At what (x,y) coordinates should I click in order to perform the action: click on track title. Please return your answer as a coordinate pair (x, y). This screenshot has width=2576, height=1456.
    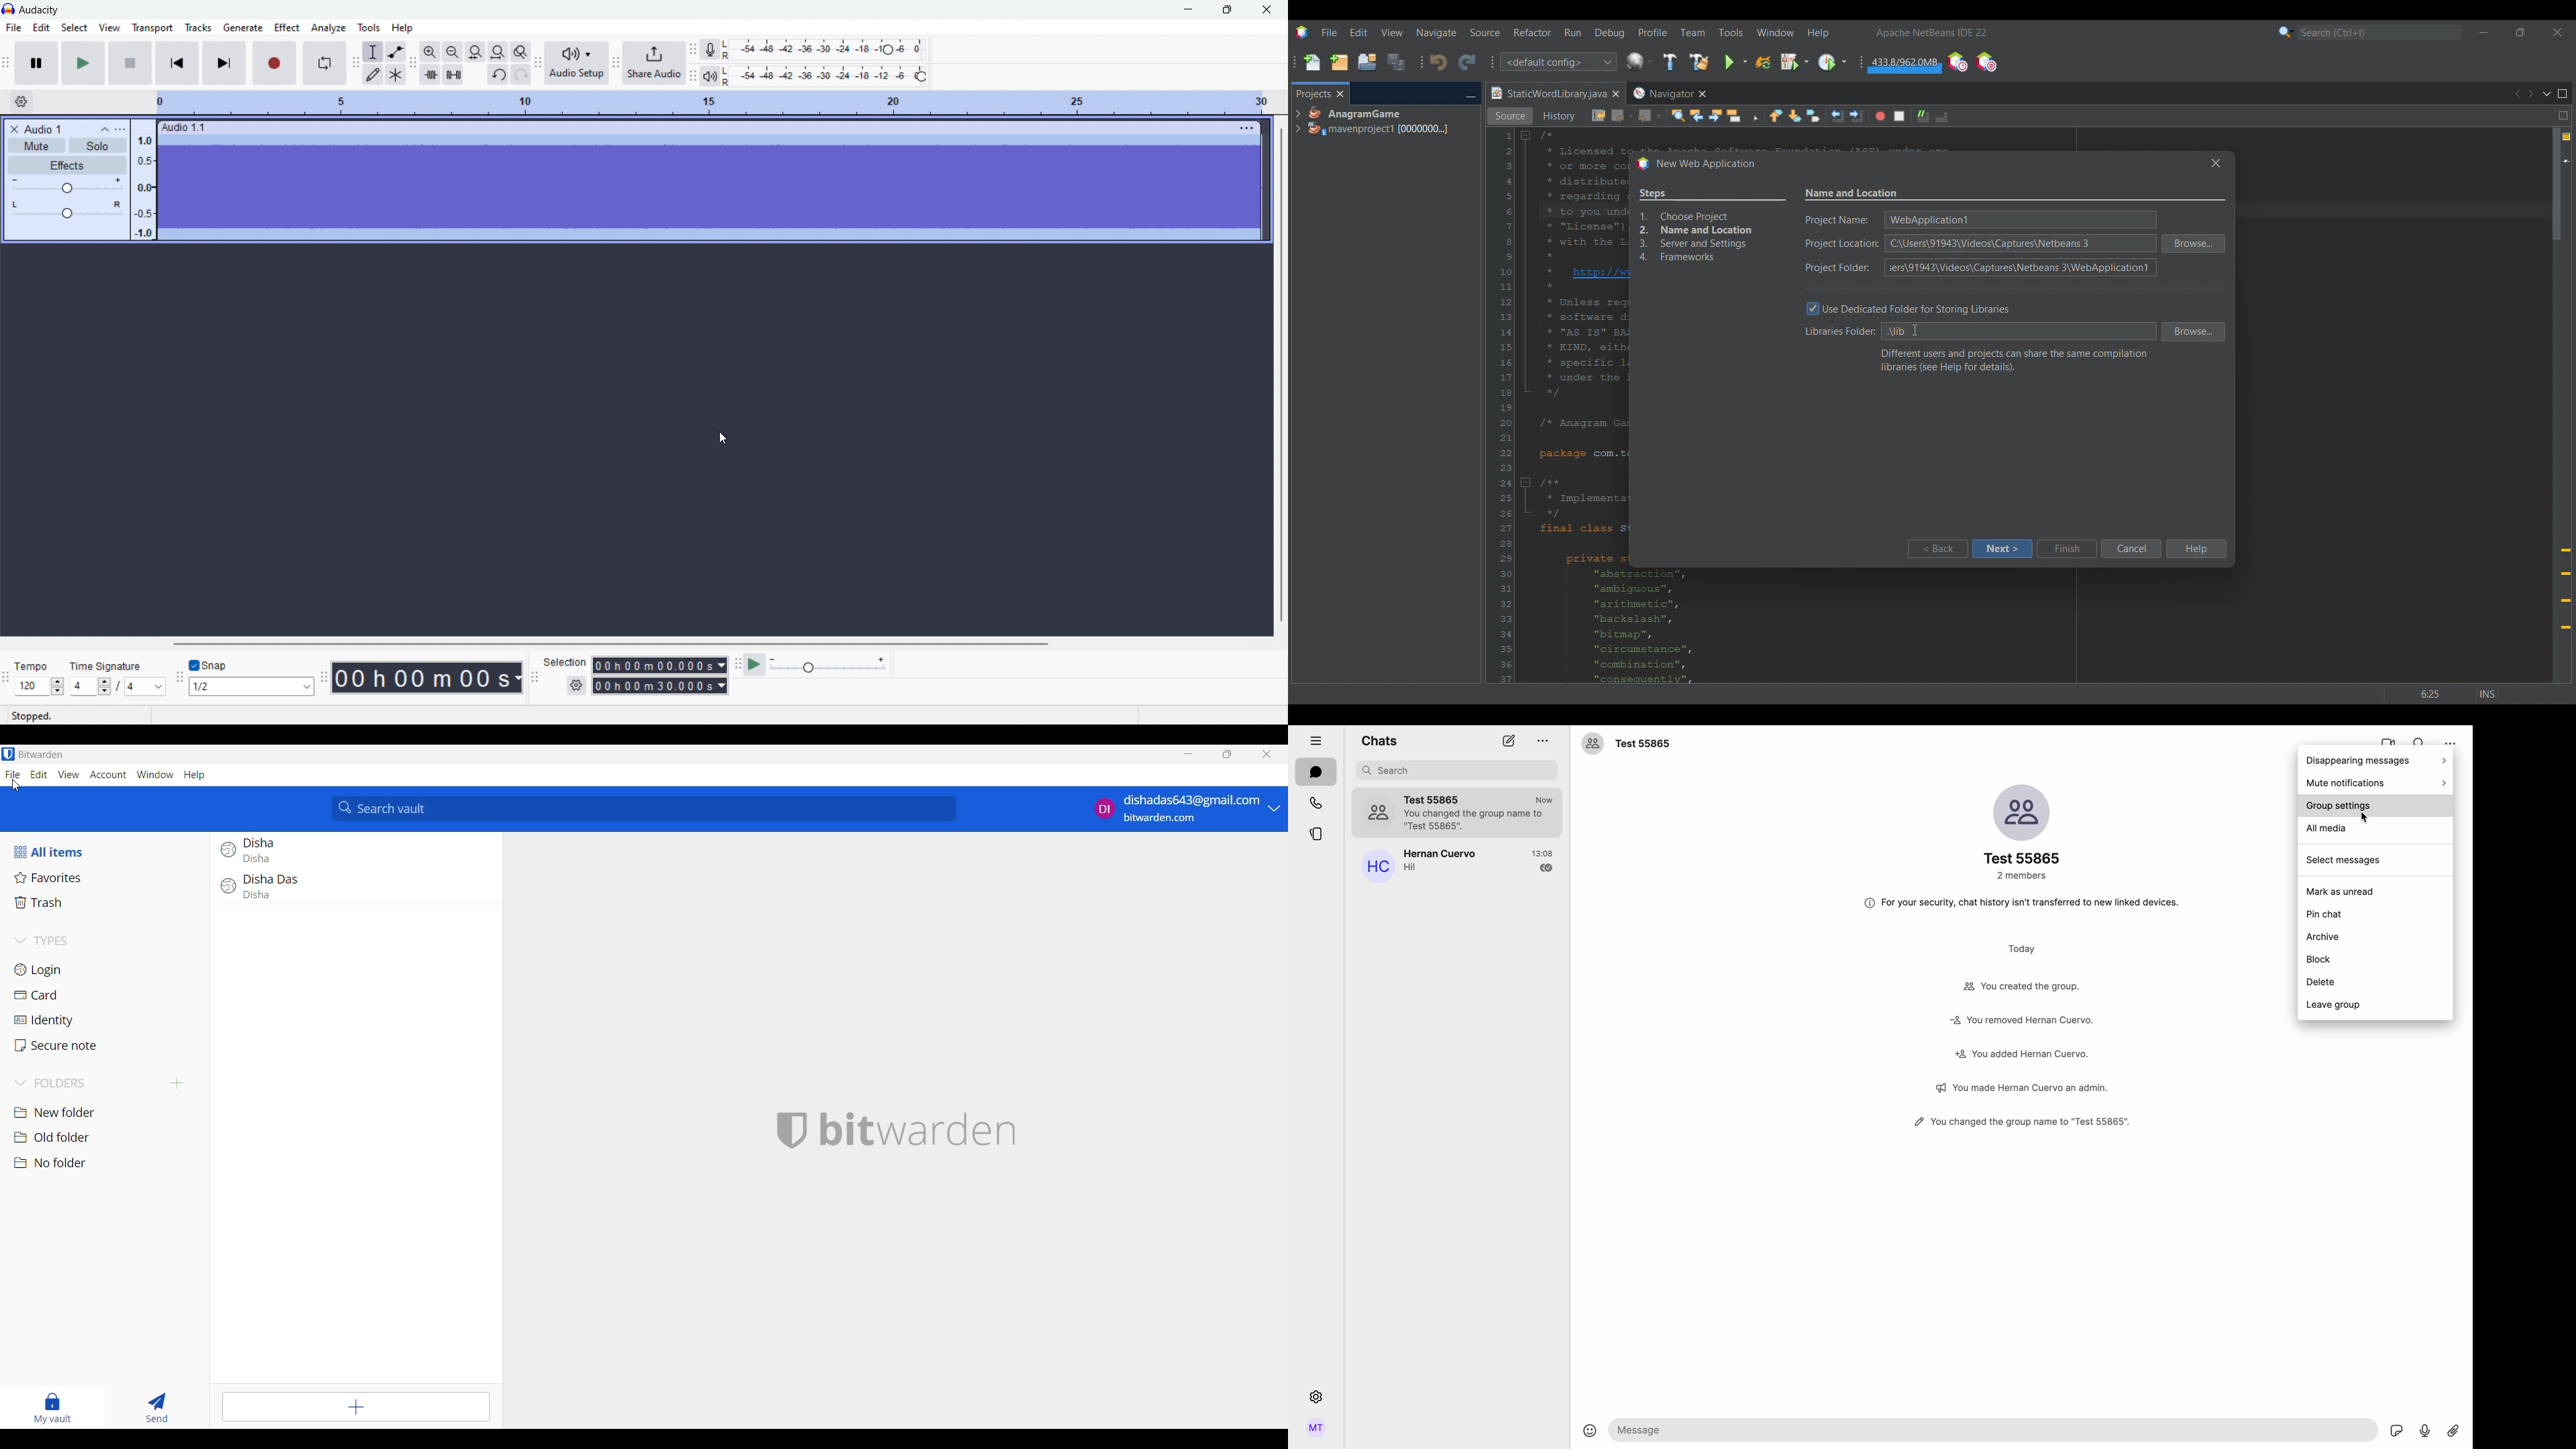
    Looking at the image, I should click on (43, 129).